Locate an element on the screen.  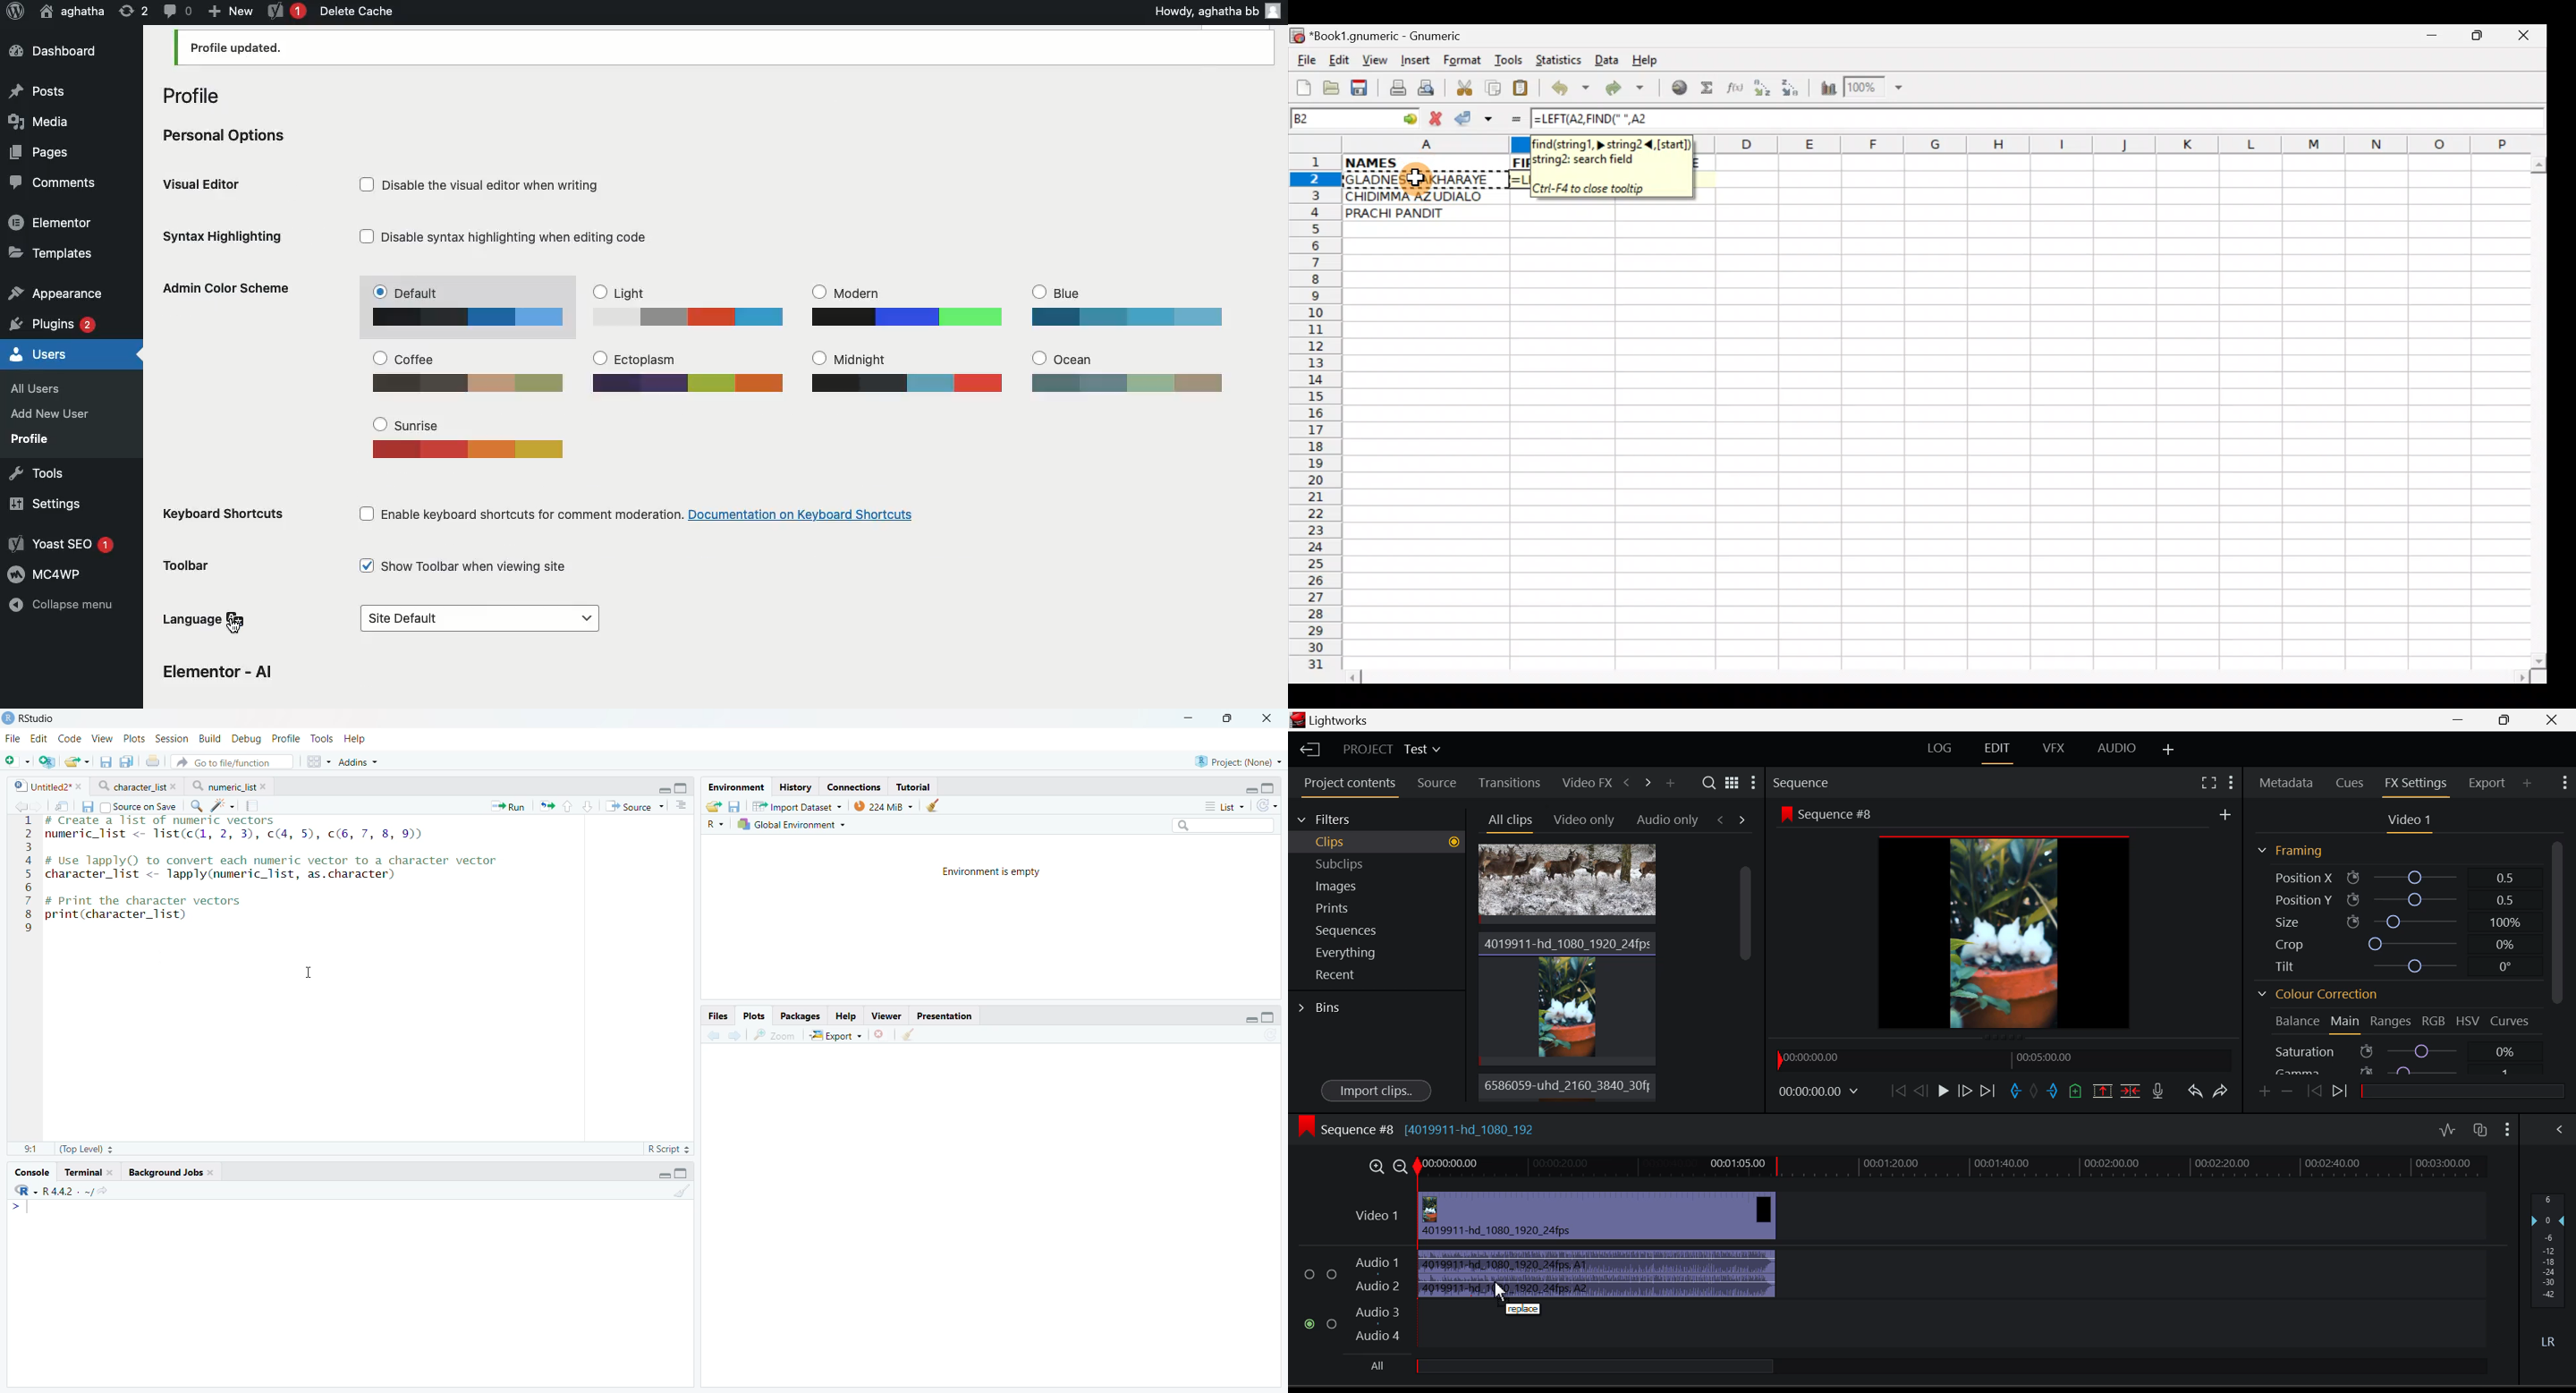
Profile is located at coordinates (286, 738).